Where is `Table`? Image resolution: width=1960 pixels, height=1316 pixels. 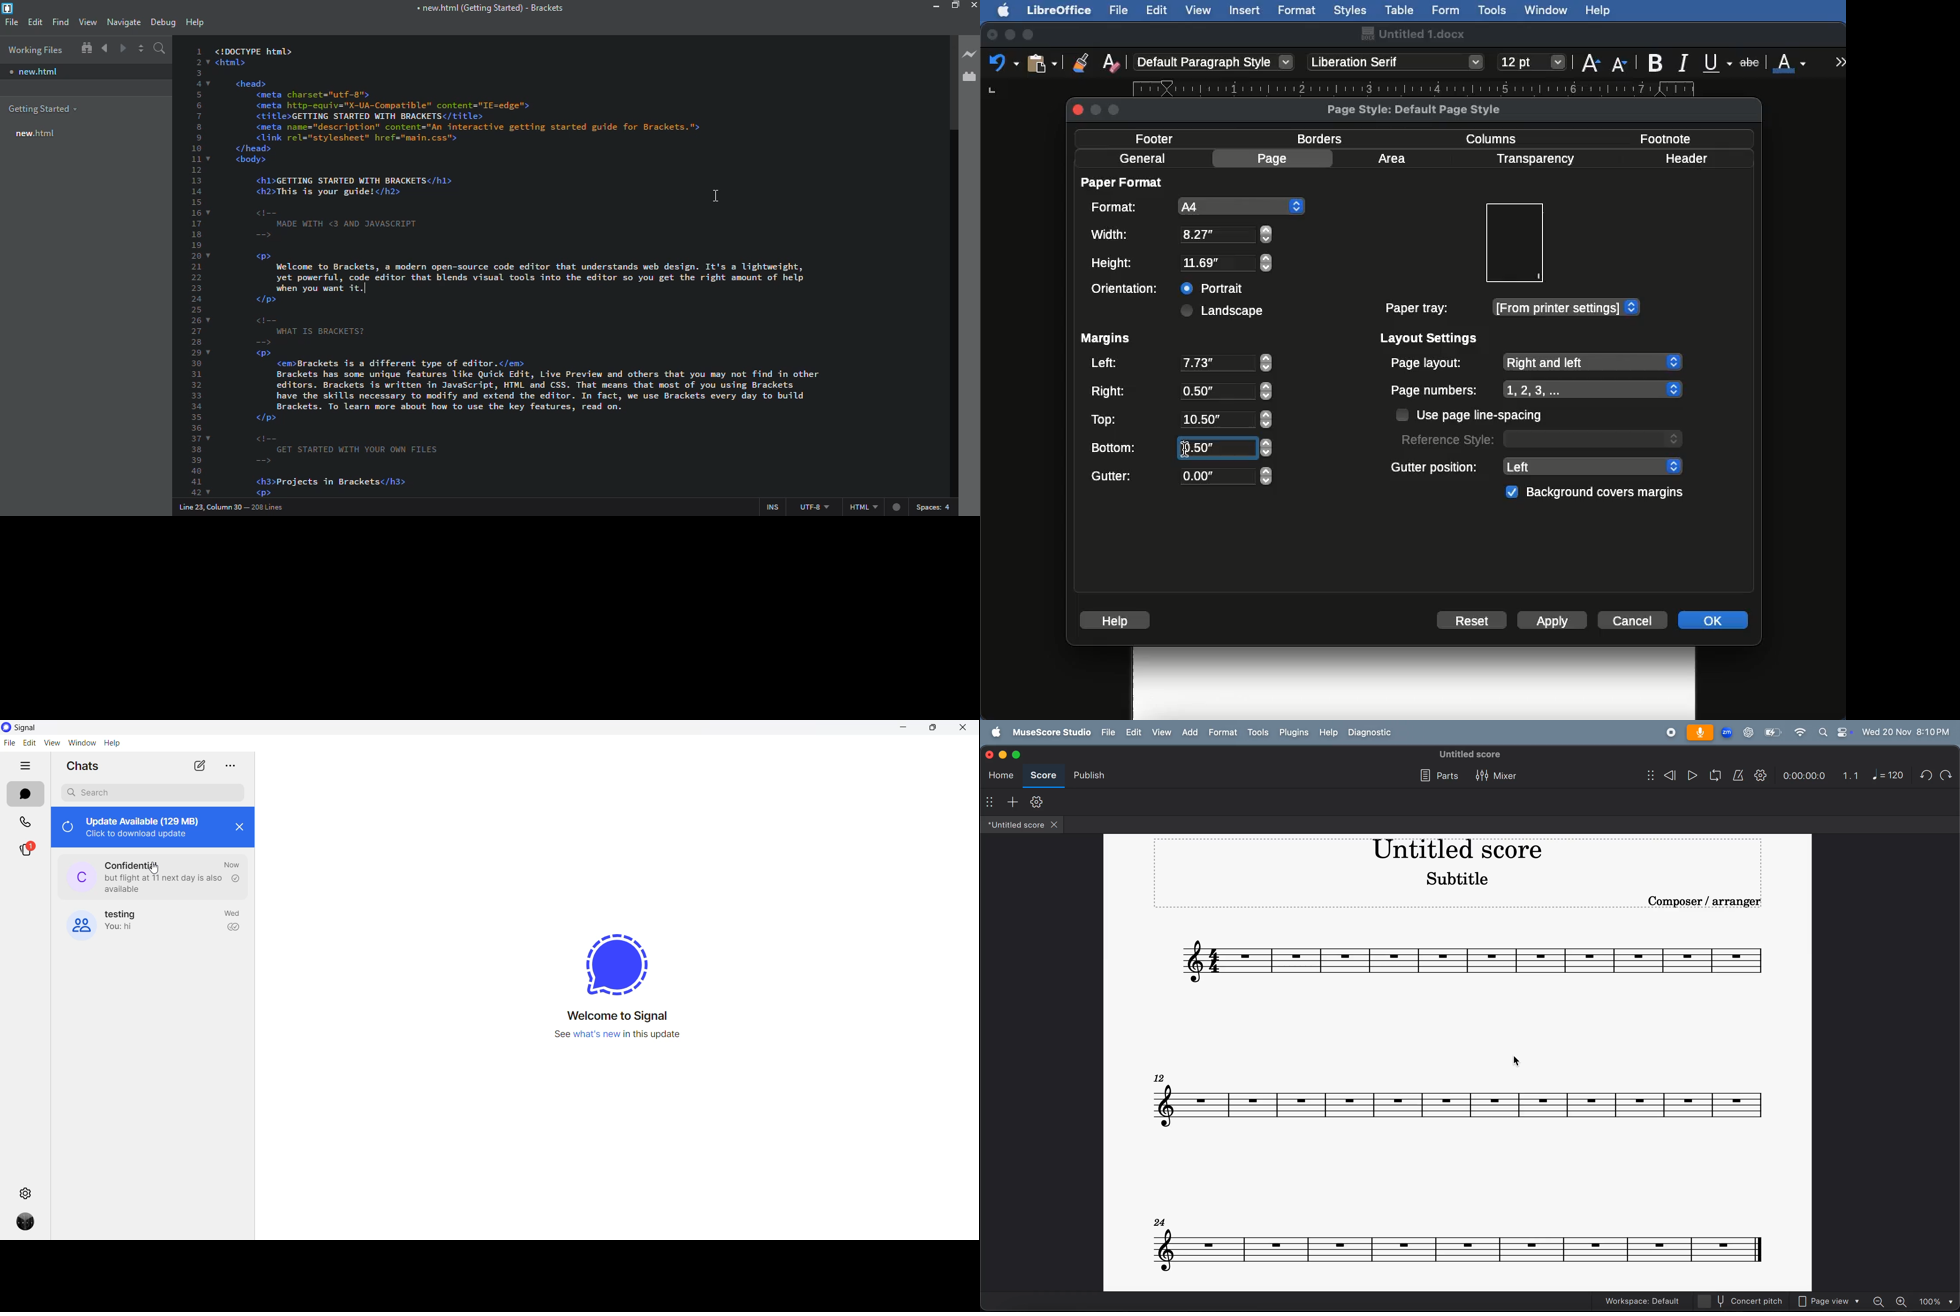 Table is located at coordinates (1400, 8).